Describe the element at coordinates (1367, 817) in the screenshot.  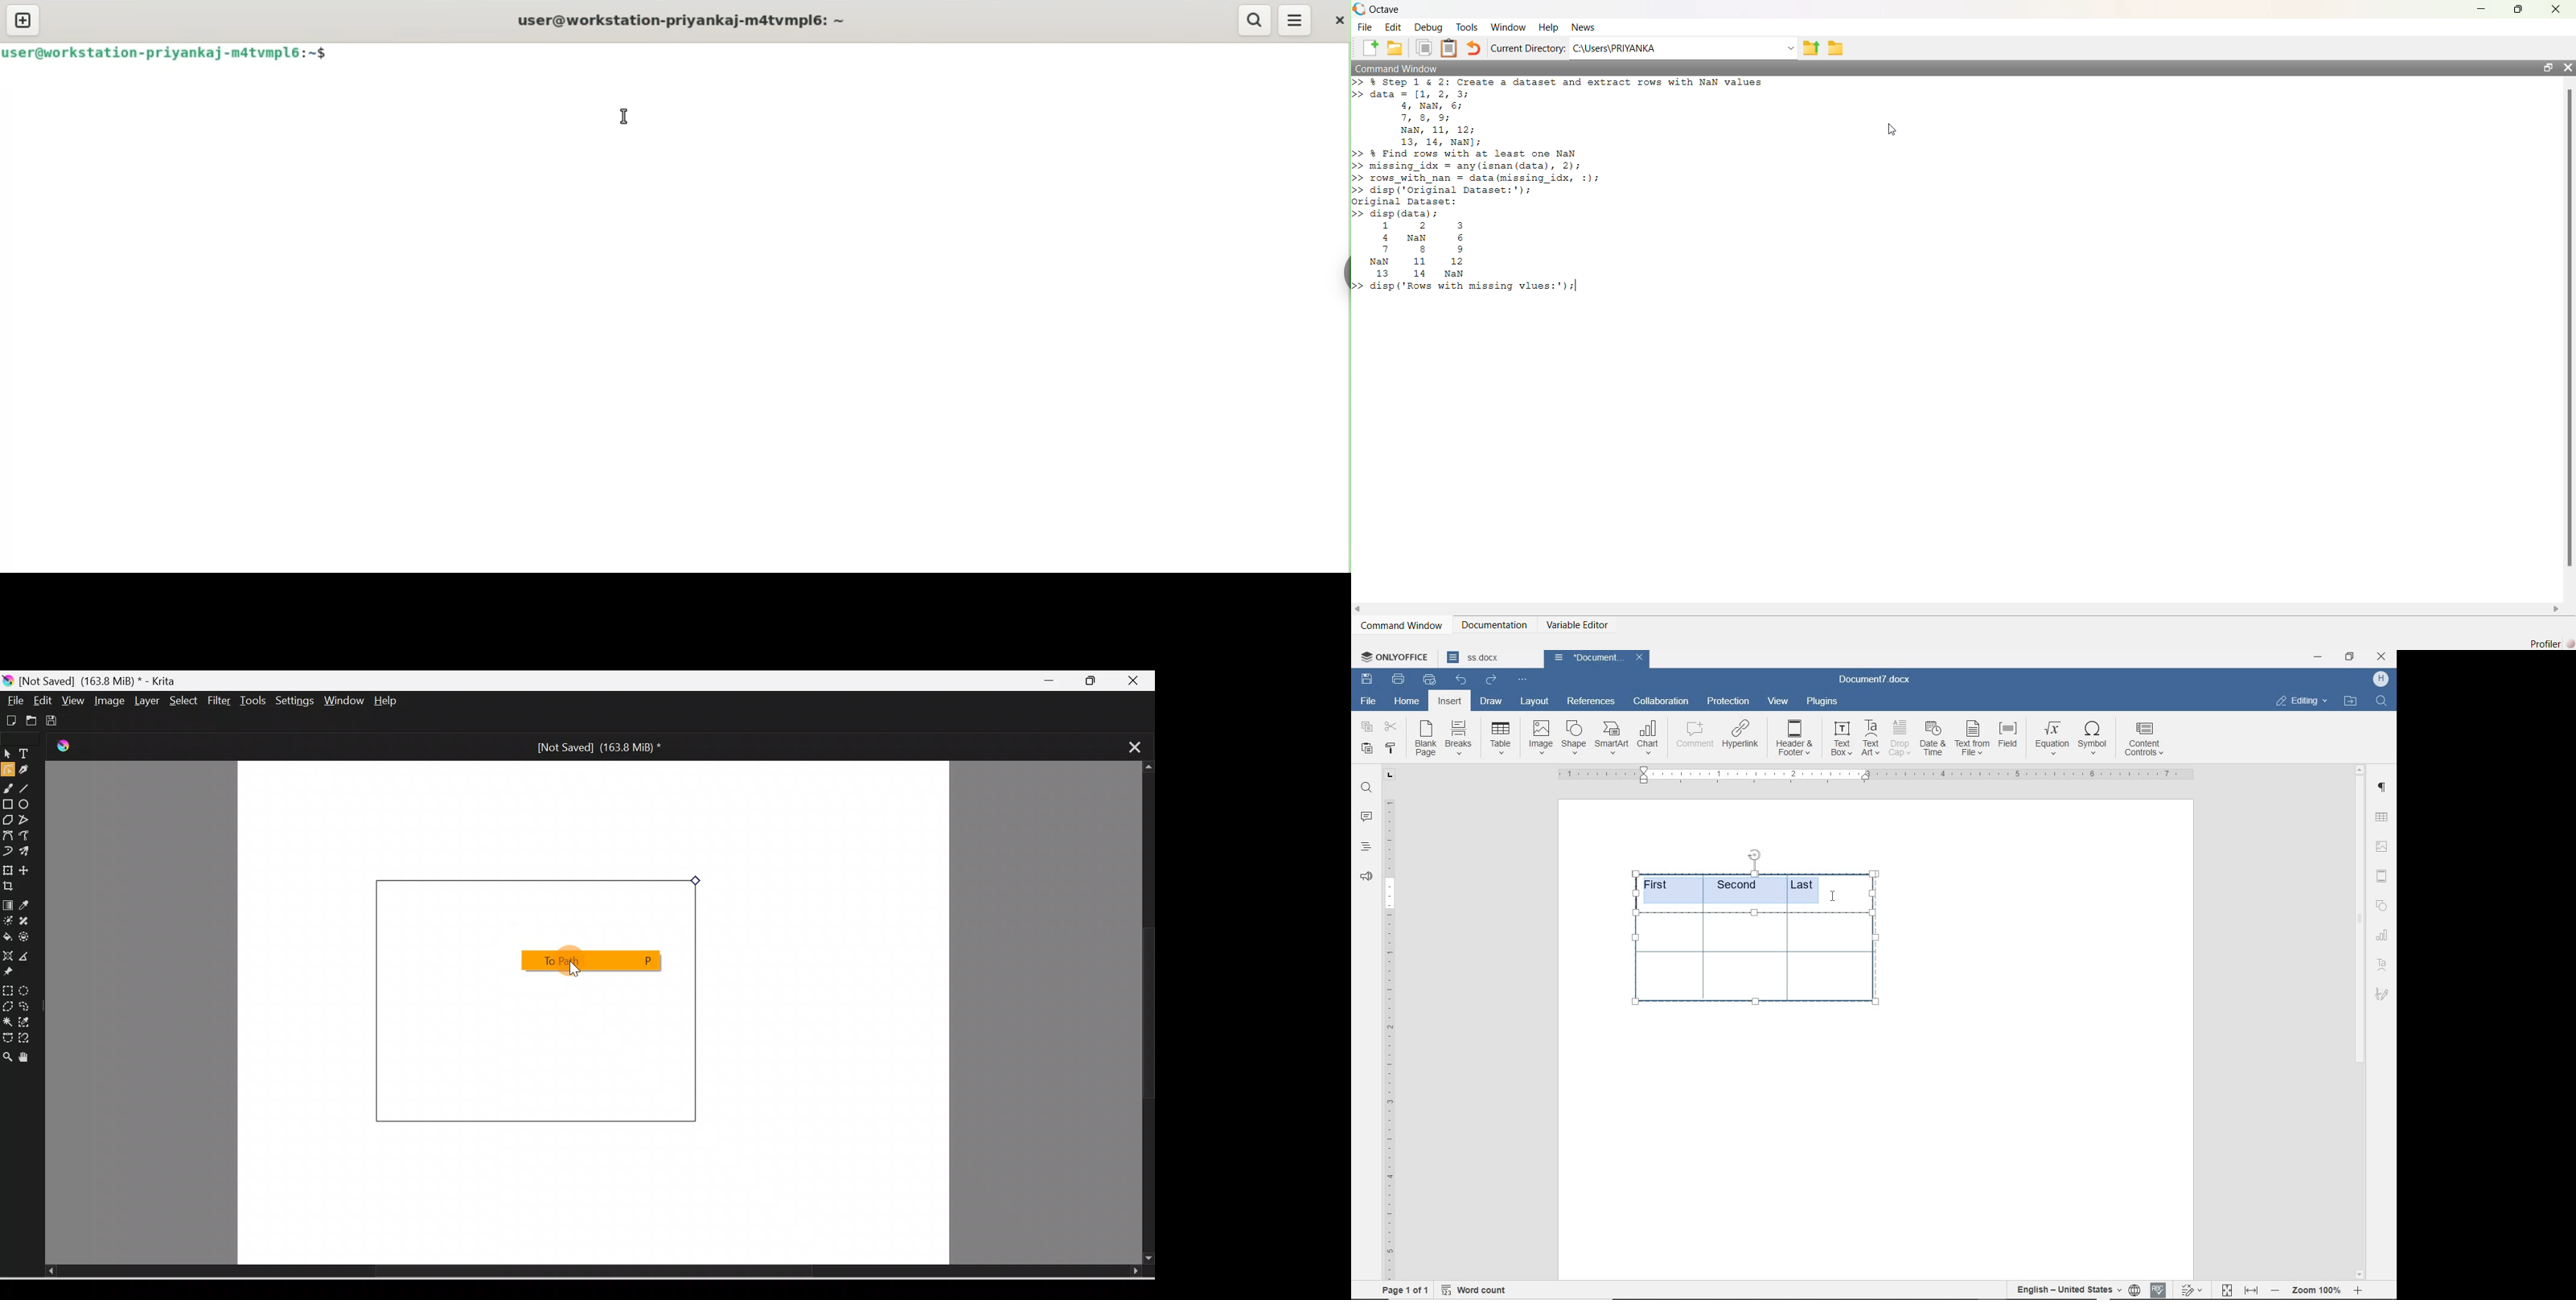
I see `comments` at that location.